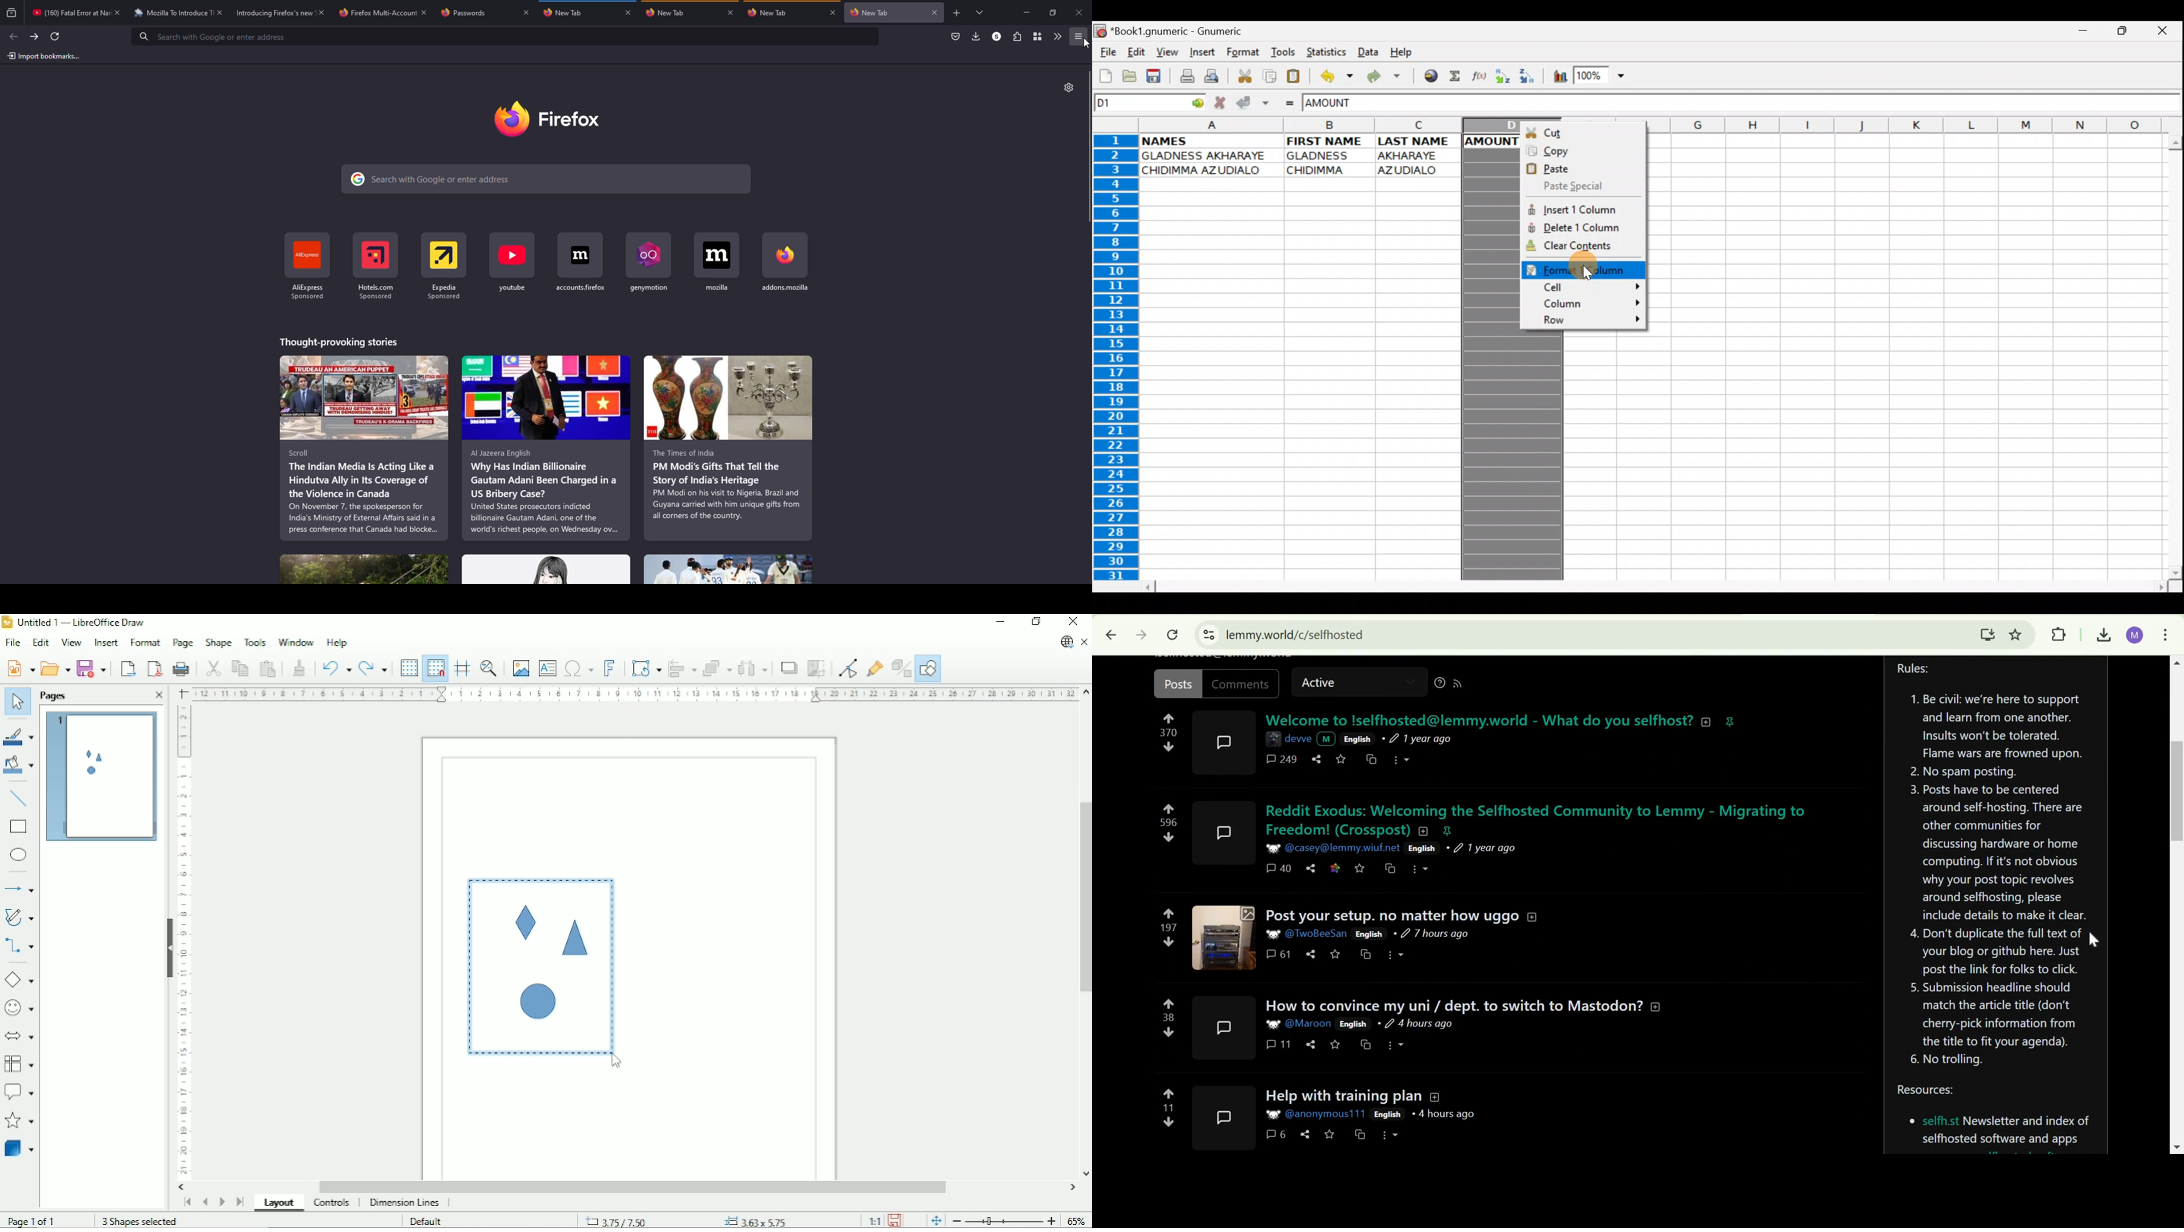  What do you see at coordinates (1169, 1004) in the screenshot?
I see `upvote` at bounding box center [1169, 1004].